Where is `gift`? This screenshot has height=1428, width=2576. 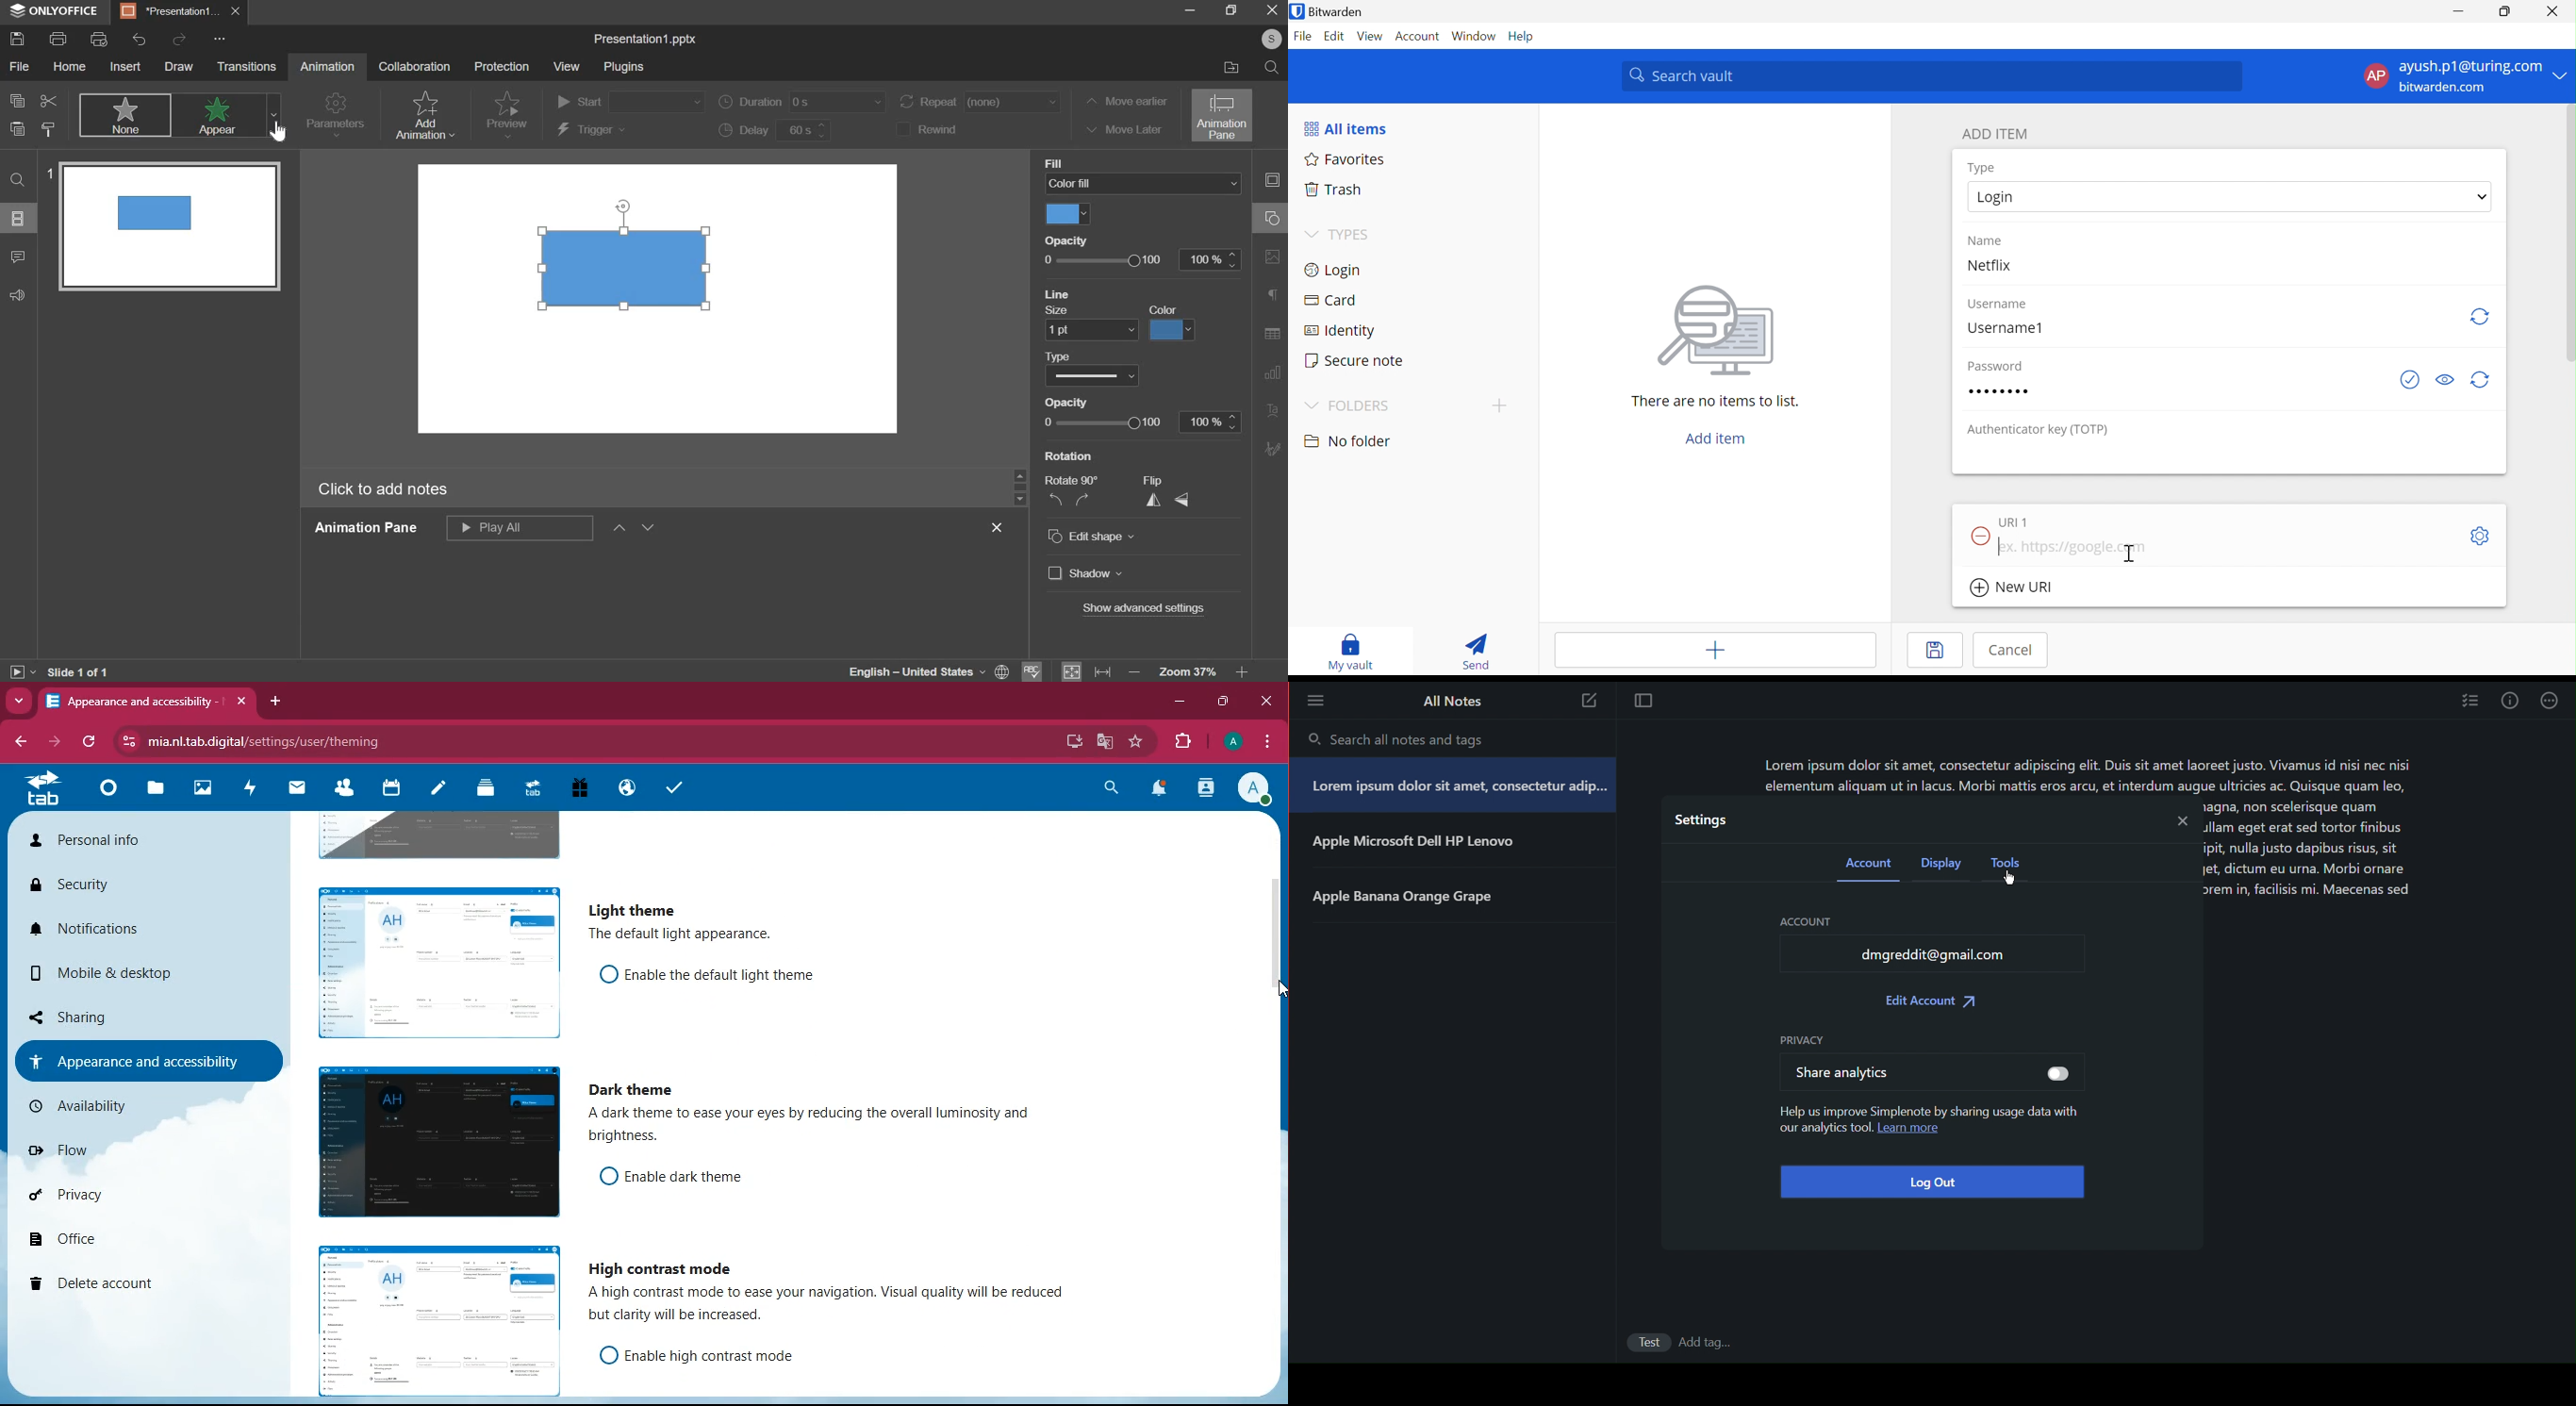
gift is located at coordinates (575, 789).